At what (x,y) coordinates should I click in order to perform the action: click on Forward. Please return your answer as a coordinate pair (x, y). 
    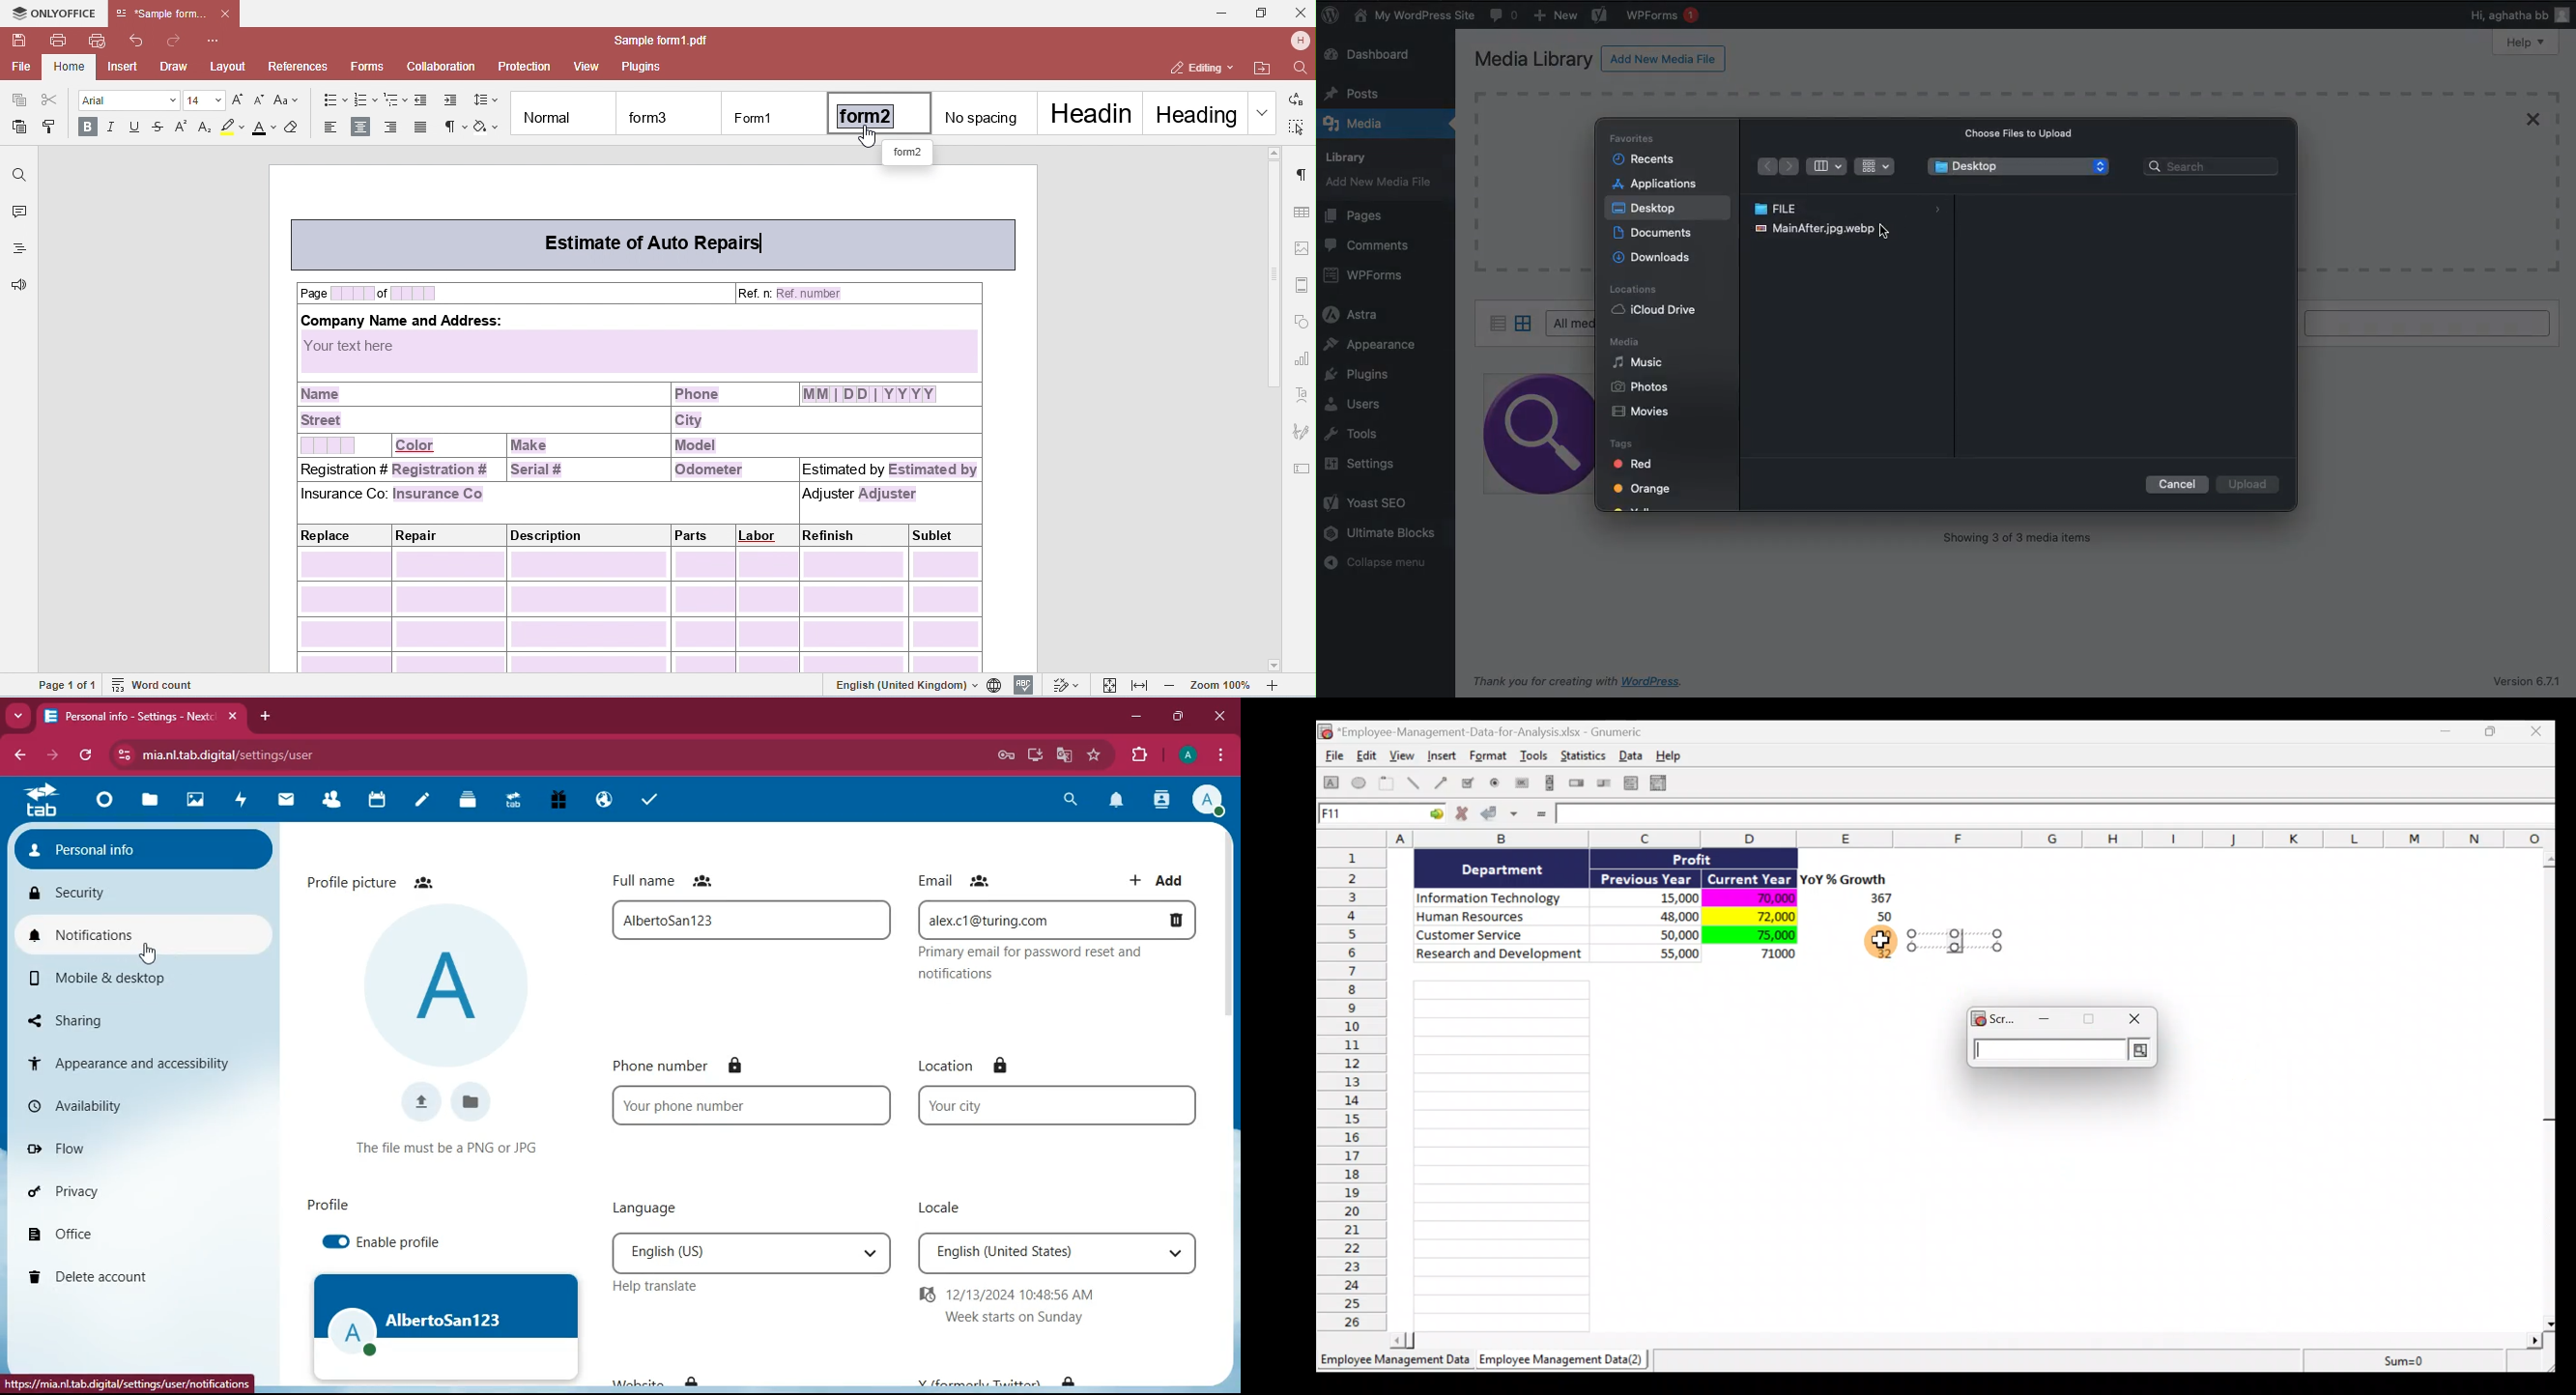
    Looking at the image, I should click on (1791, 167).